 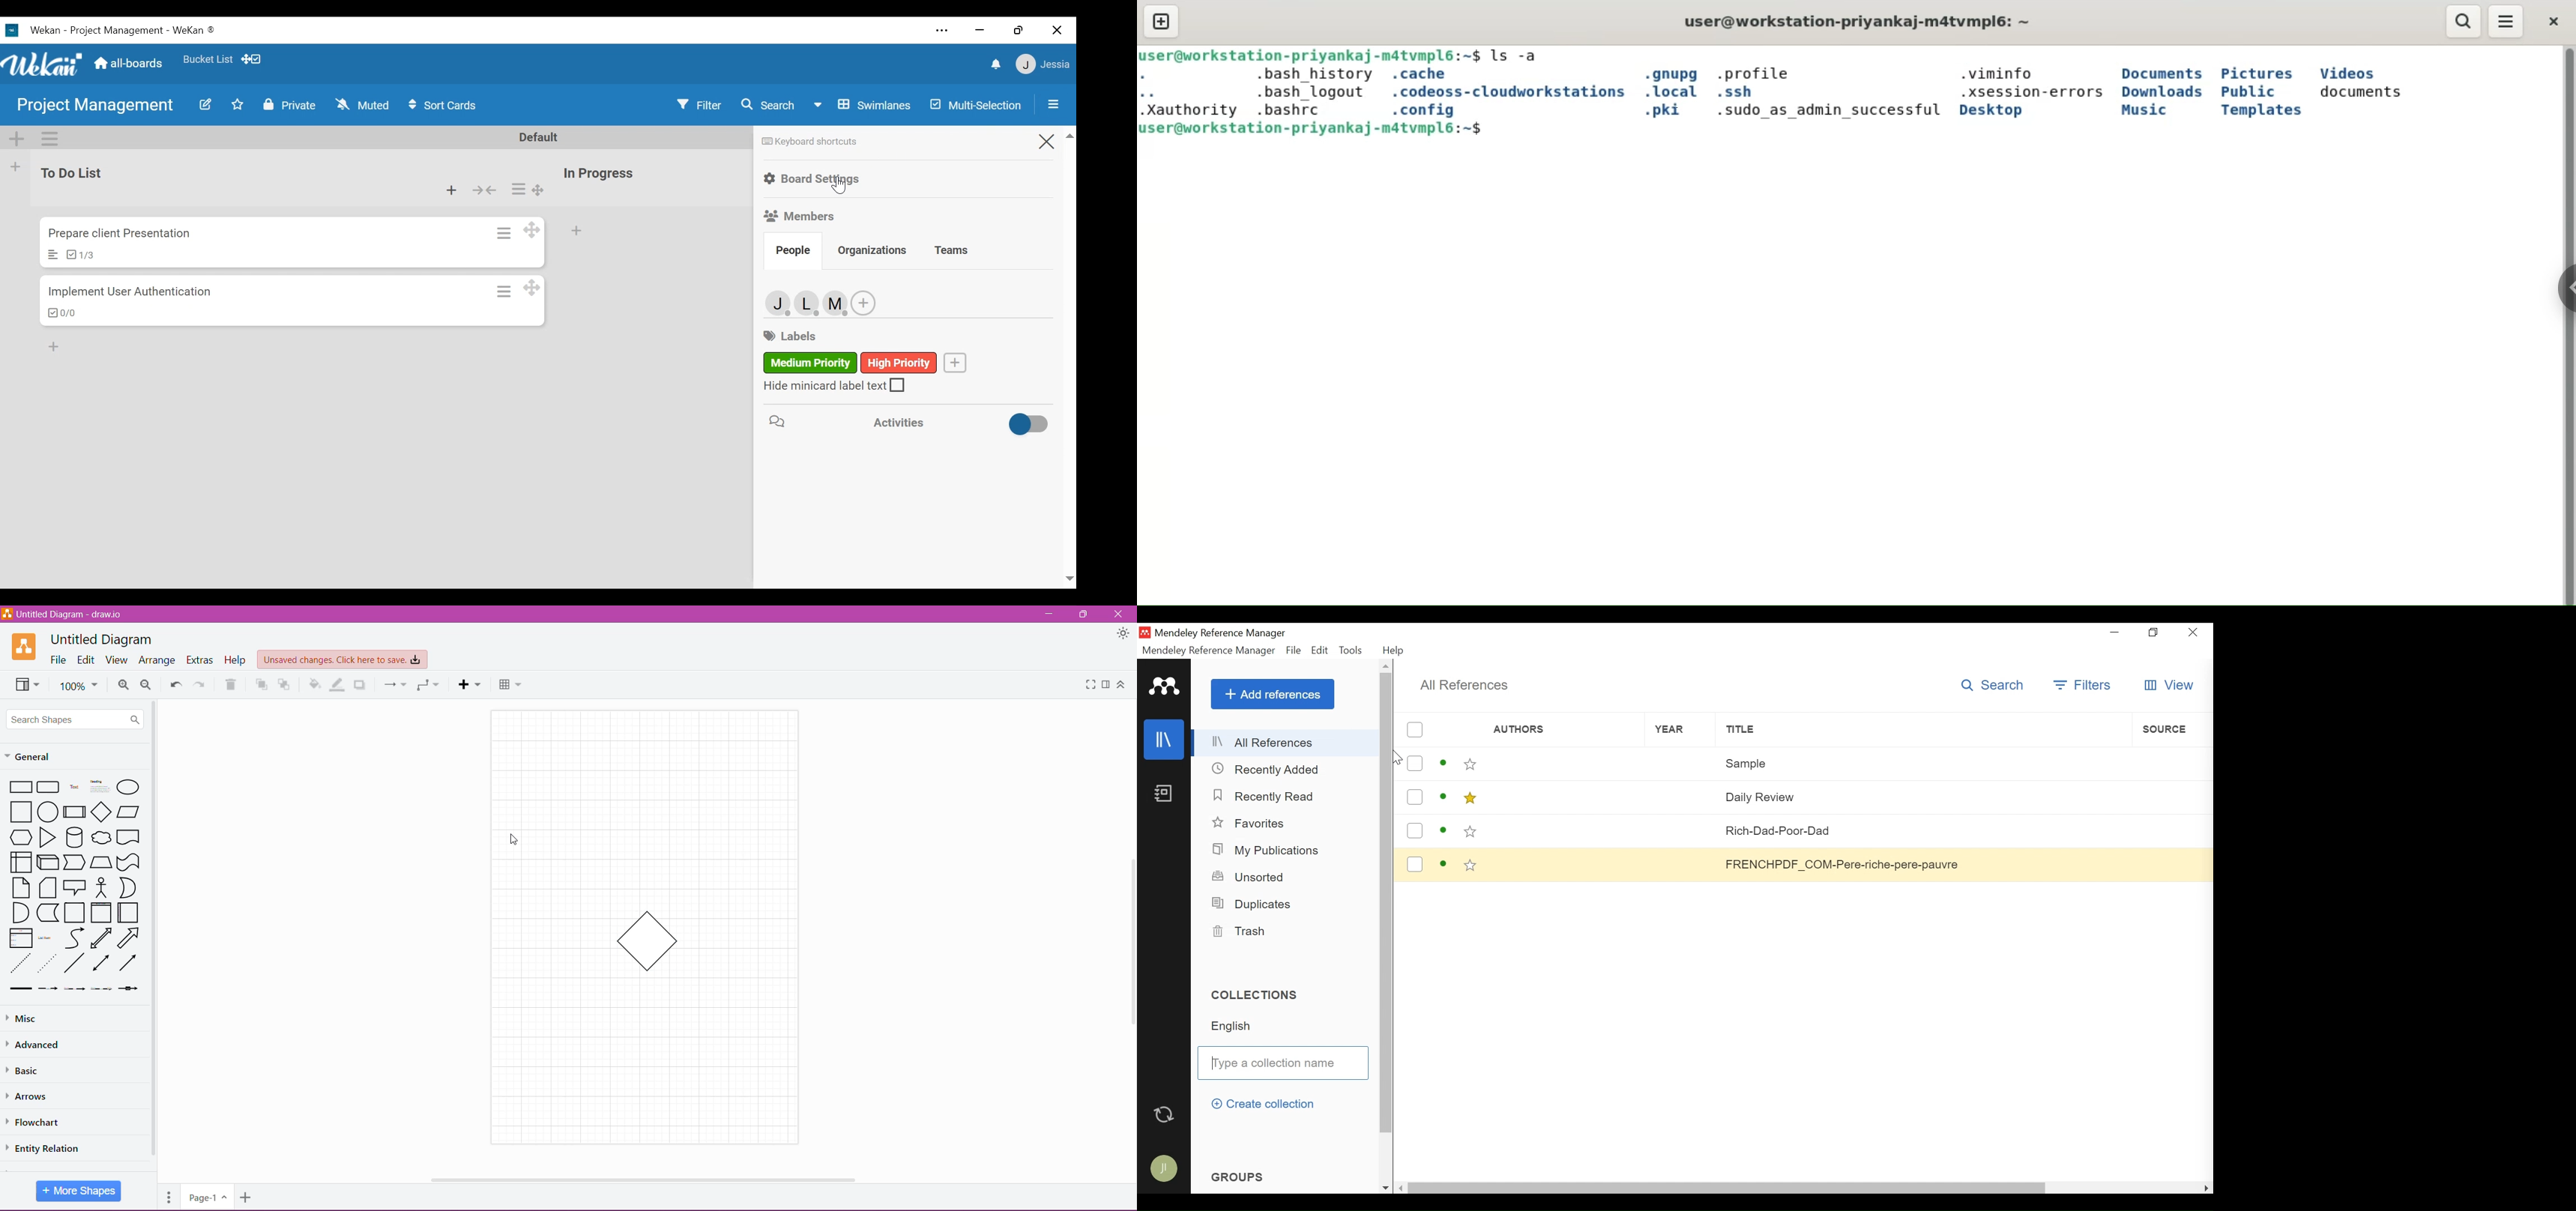 What do you see at coordinates (23, 646) in the screenshot?
I see `Application Logo` at bounding box center [23, 646].